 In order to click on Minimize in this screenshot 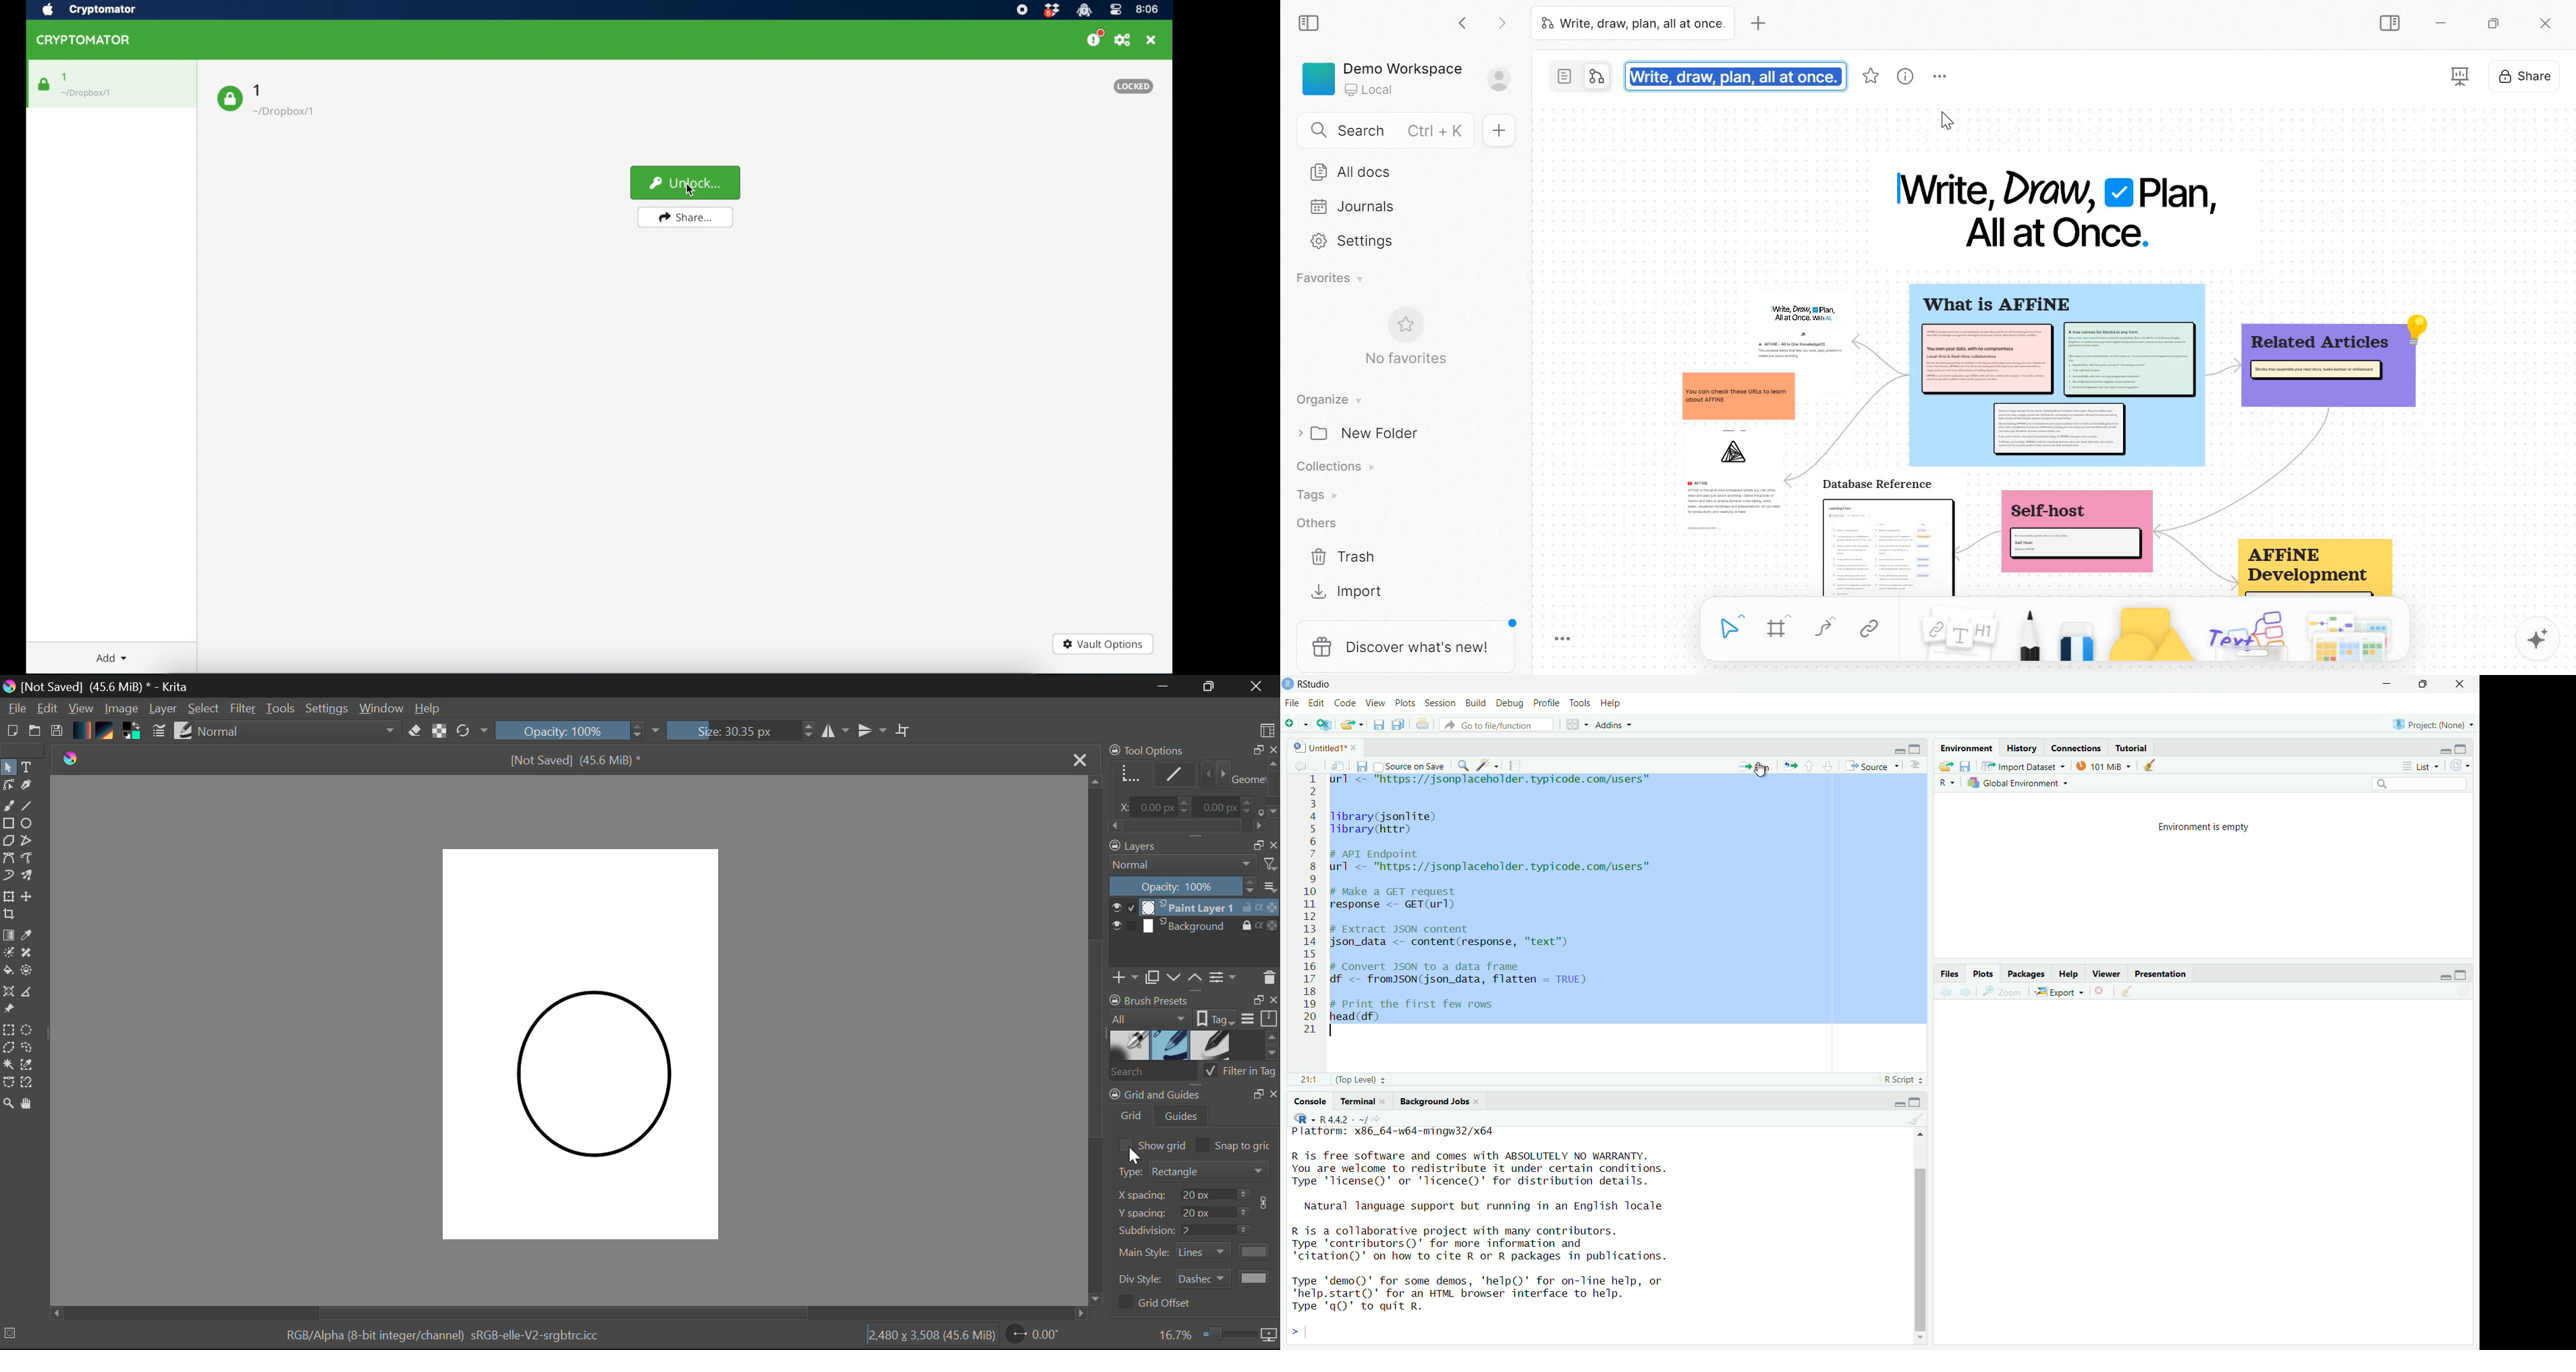, I will do `click(1898, 1104)`.